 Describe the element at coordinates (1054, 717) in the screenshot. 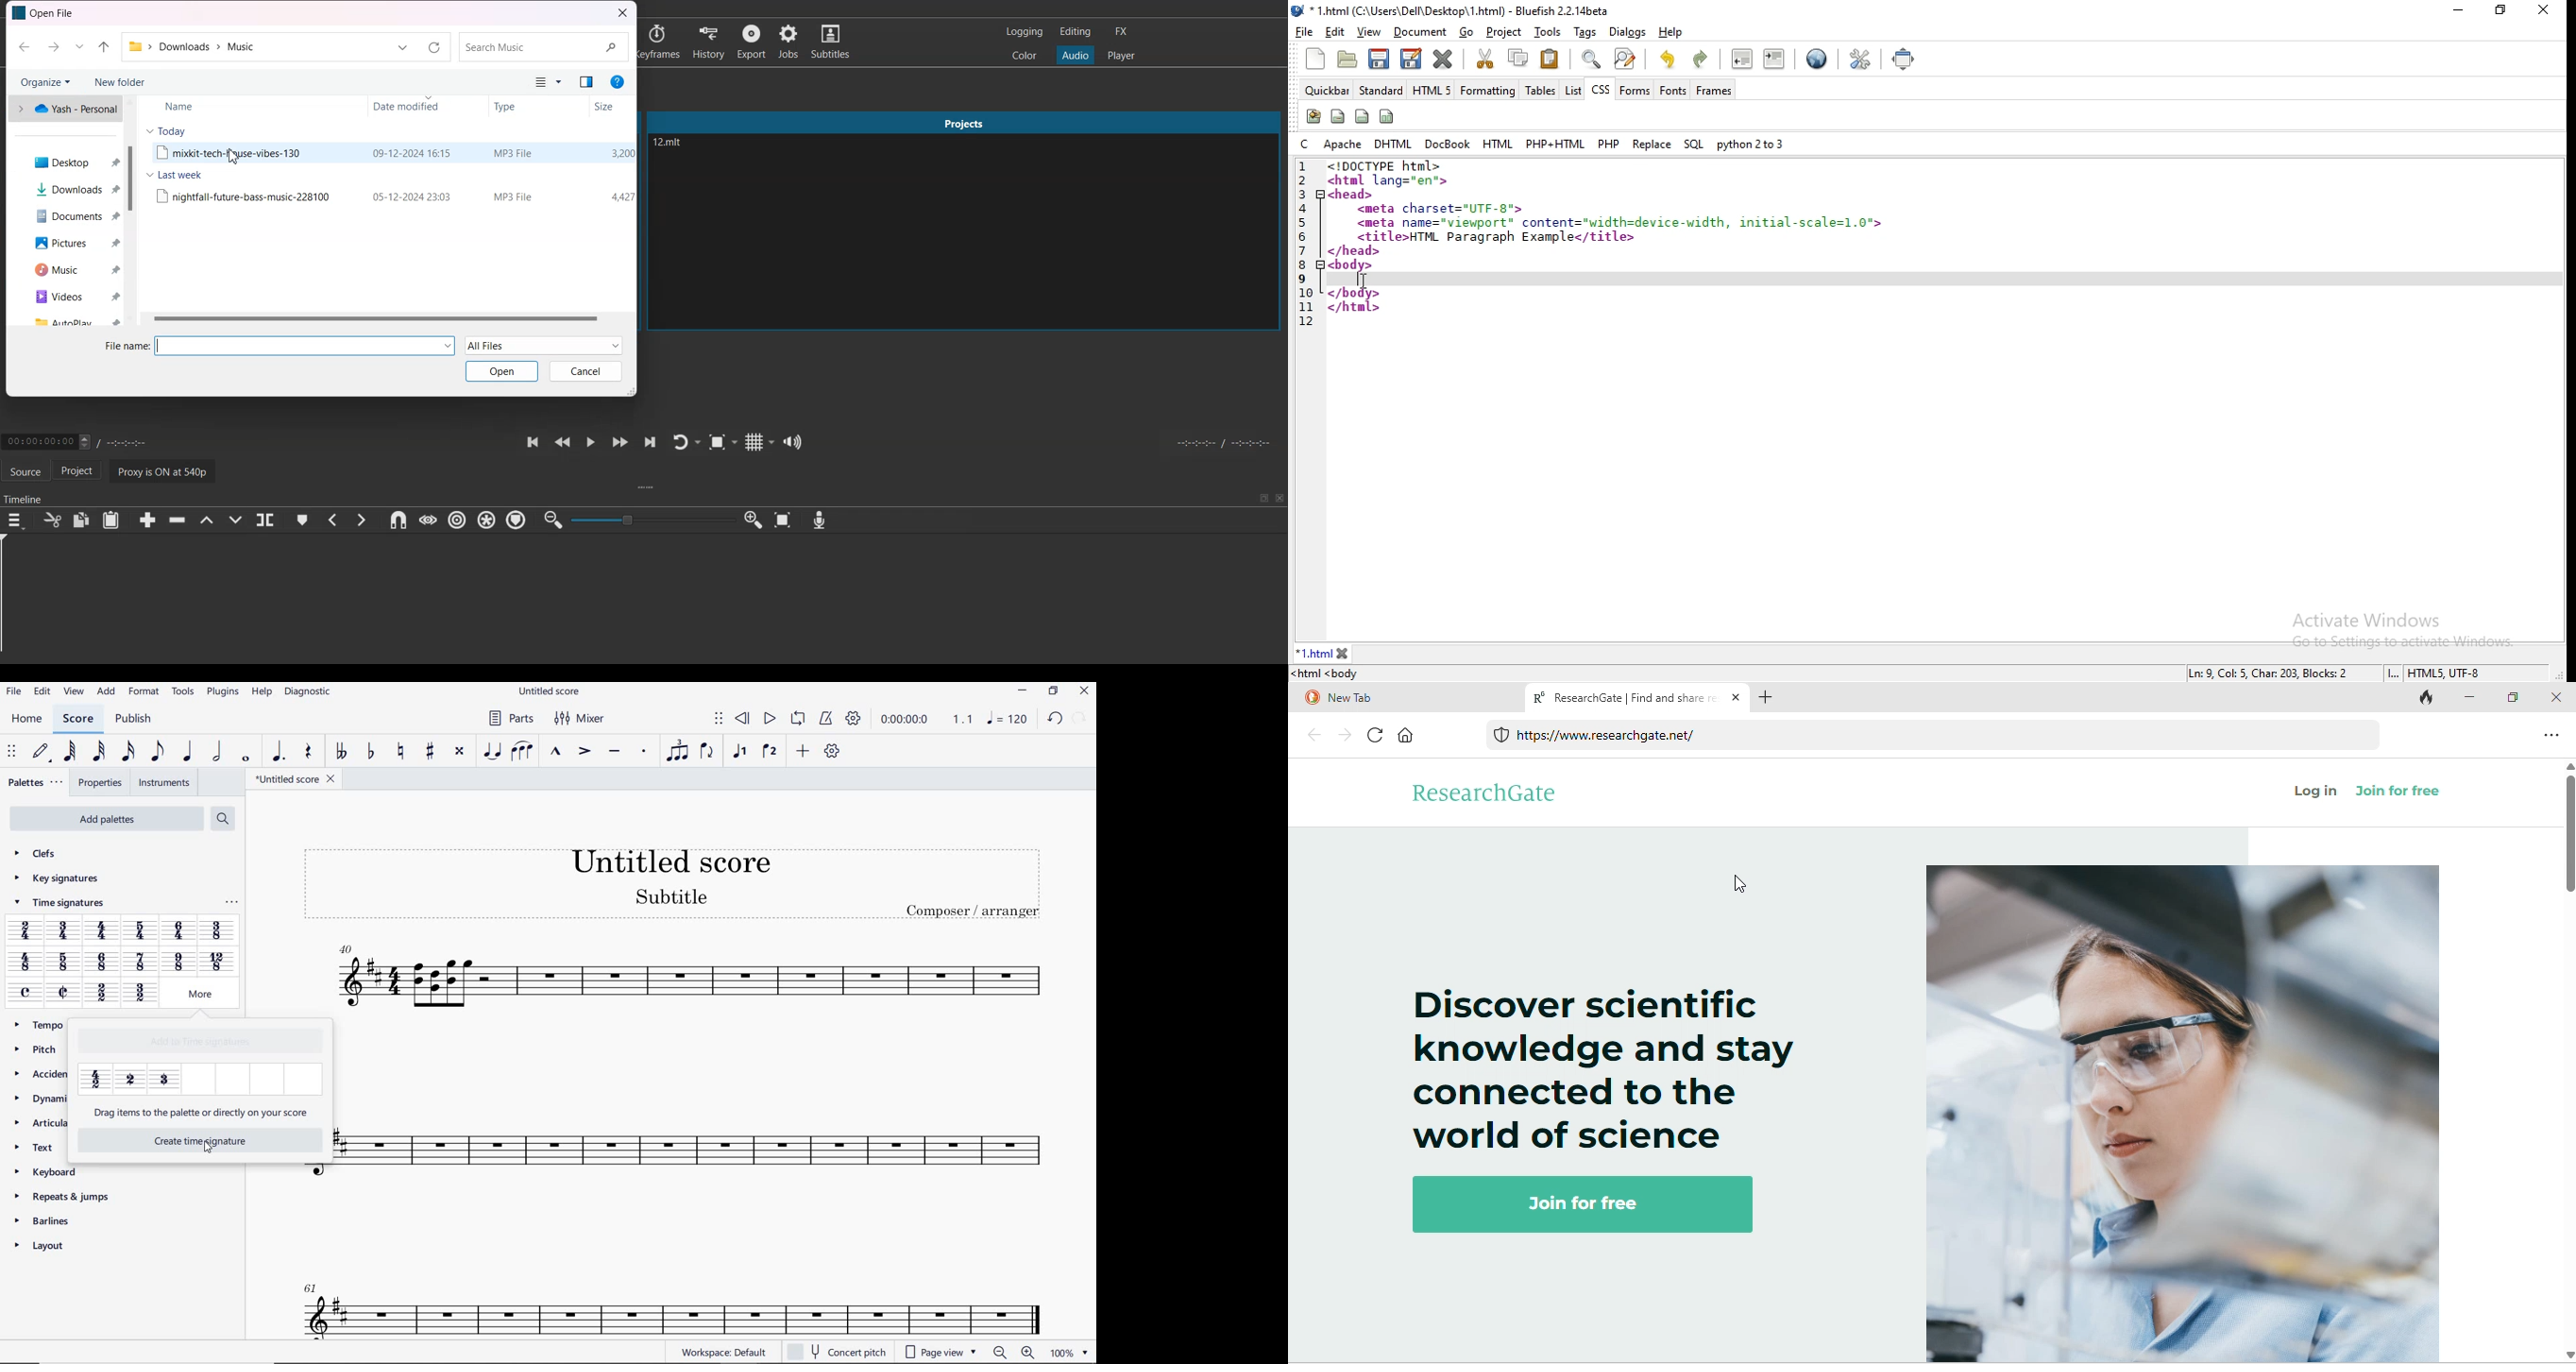

I see `UNDO` at that location.